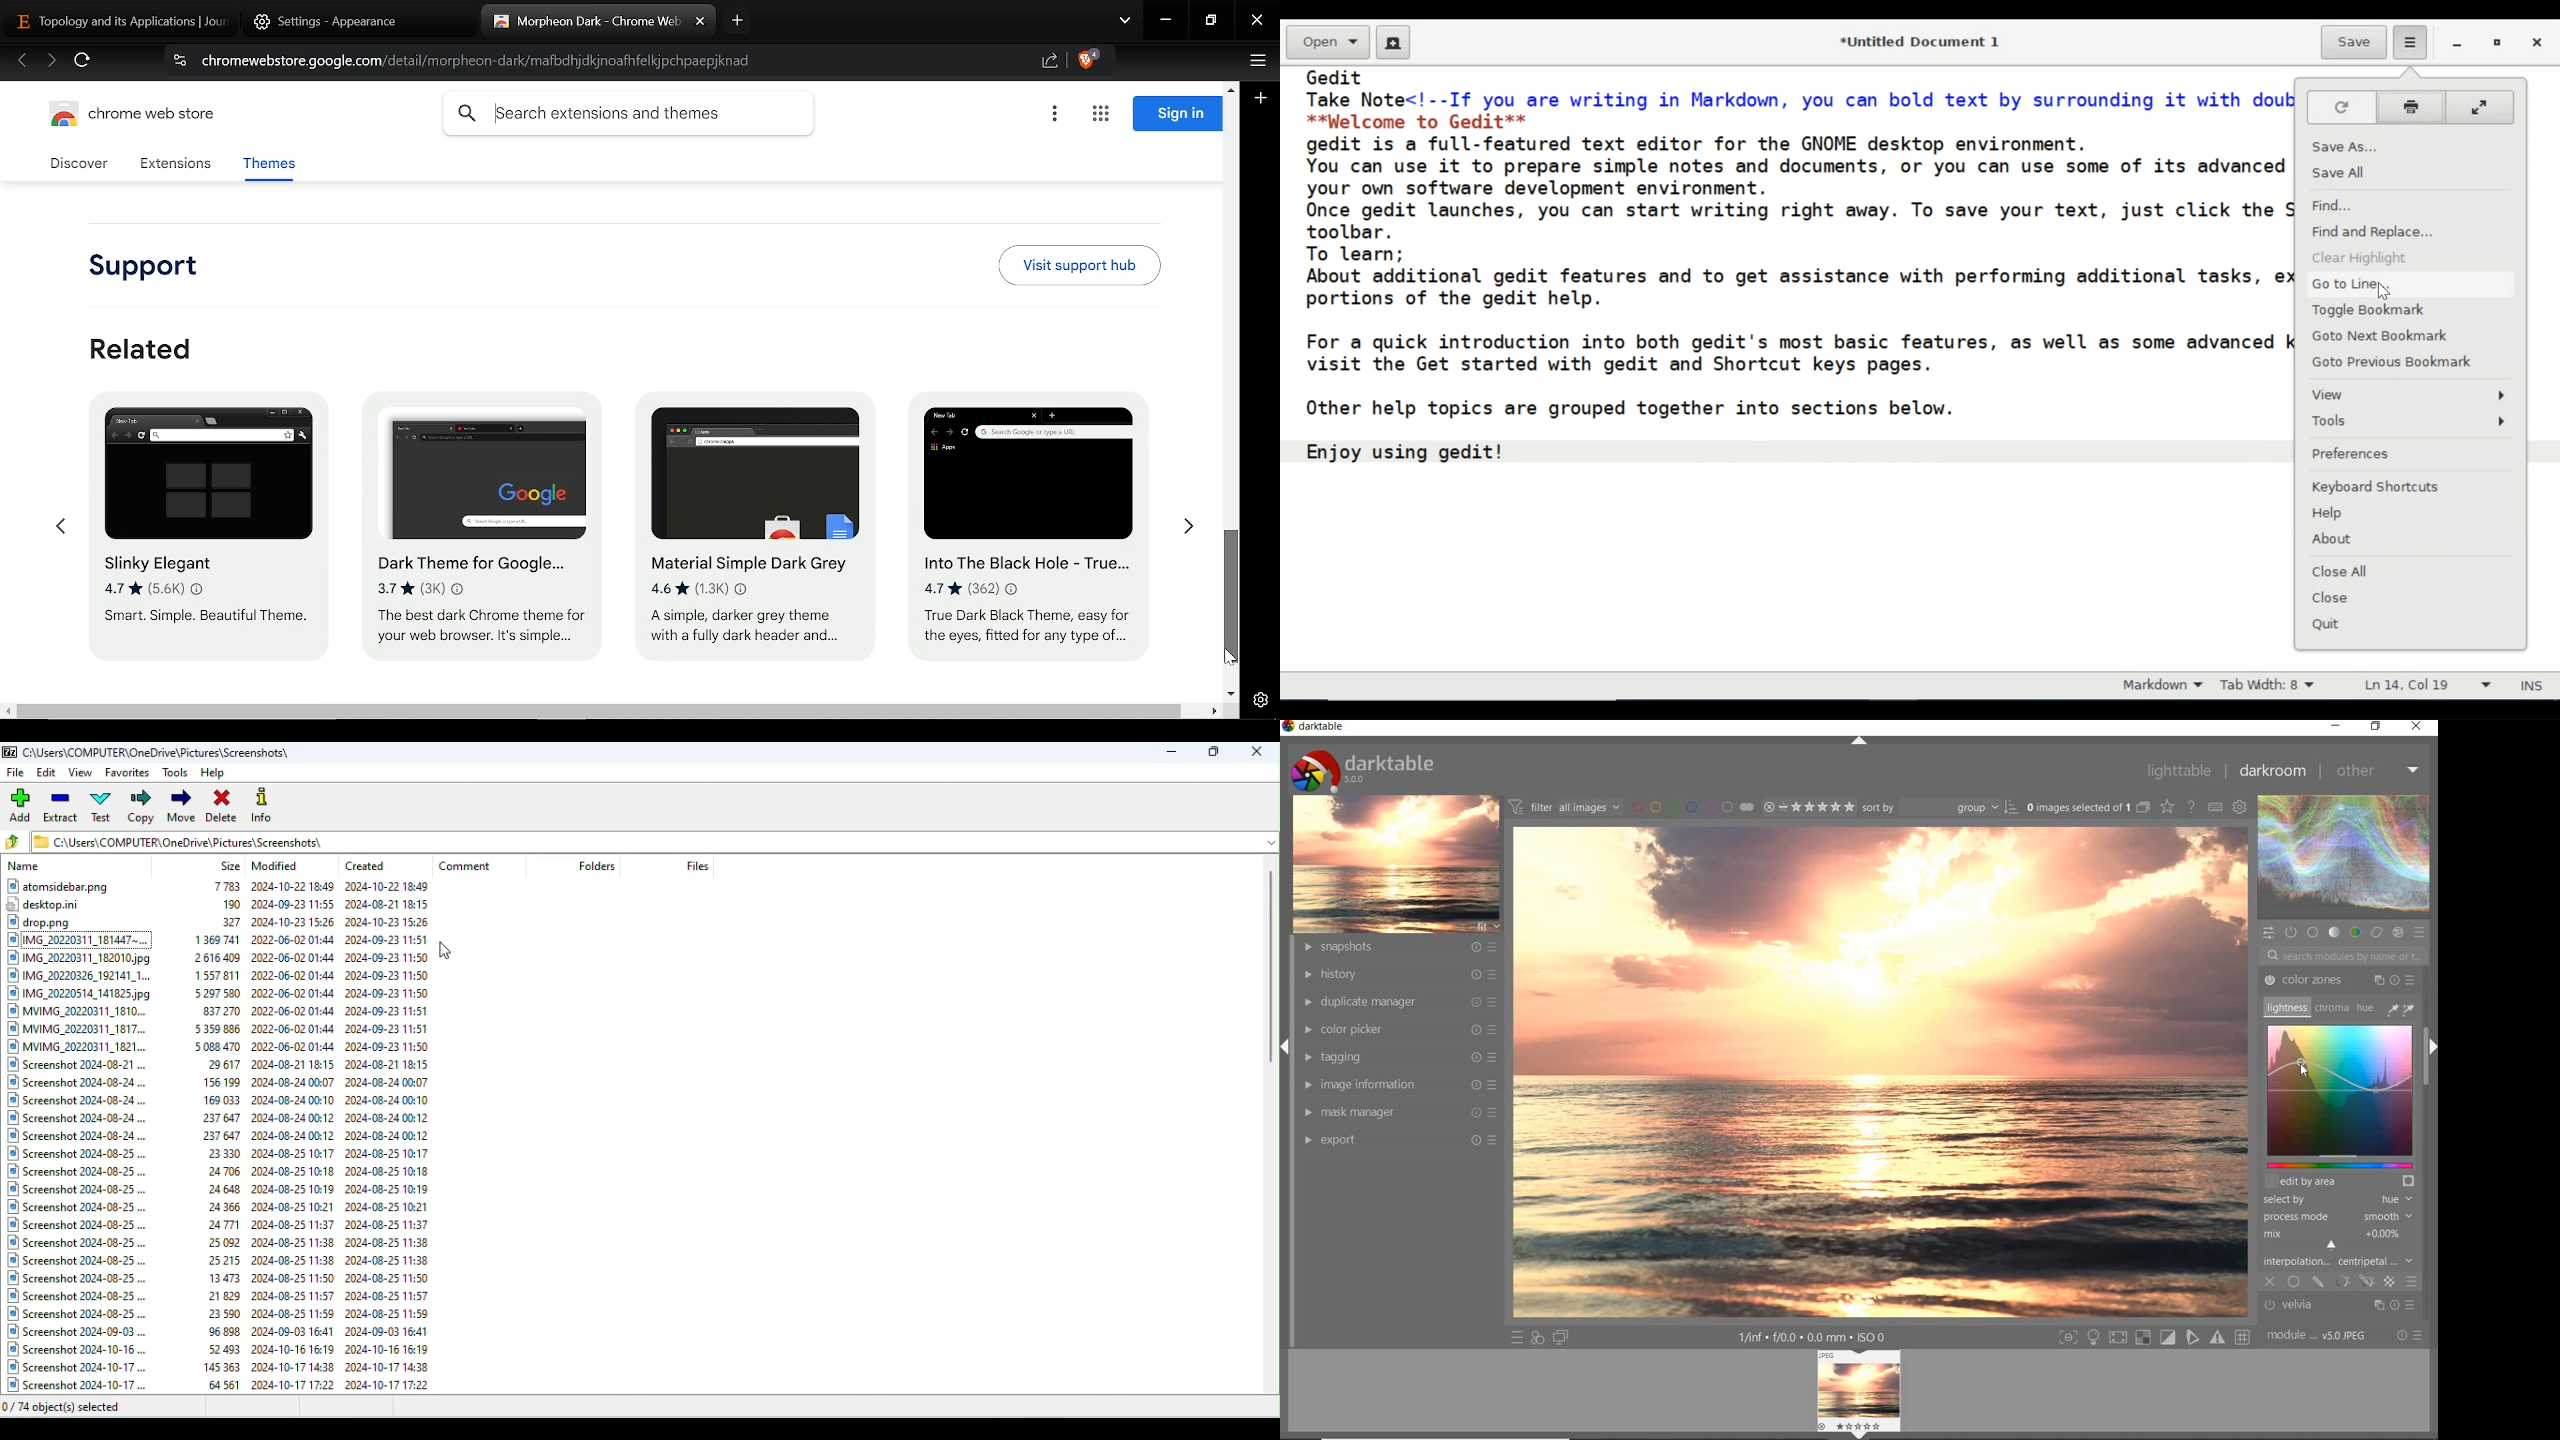 The height and width of the screenshot is (1456, 2576). What do you see at coordinates (2167, 806) in the screenshot?
I see `CHANGE TYPE FOR OVER RELAY` at bounding box center [2167, 806].